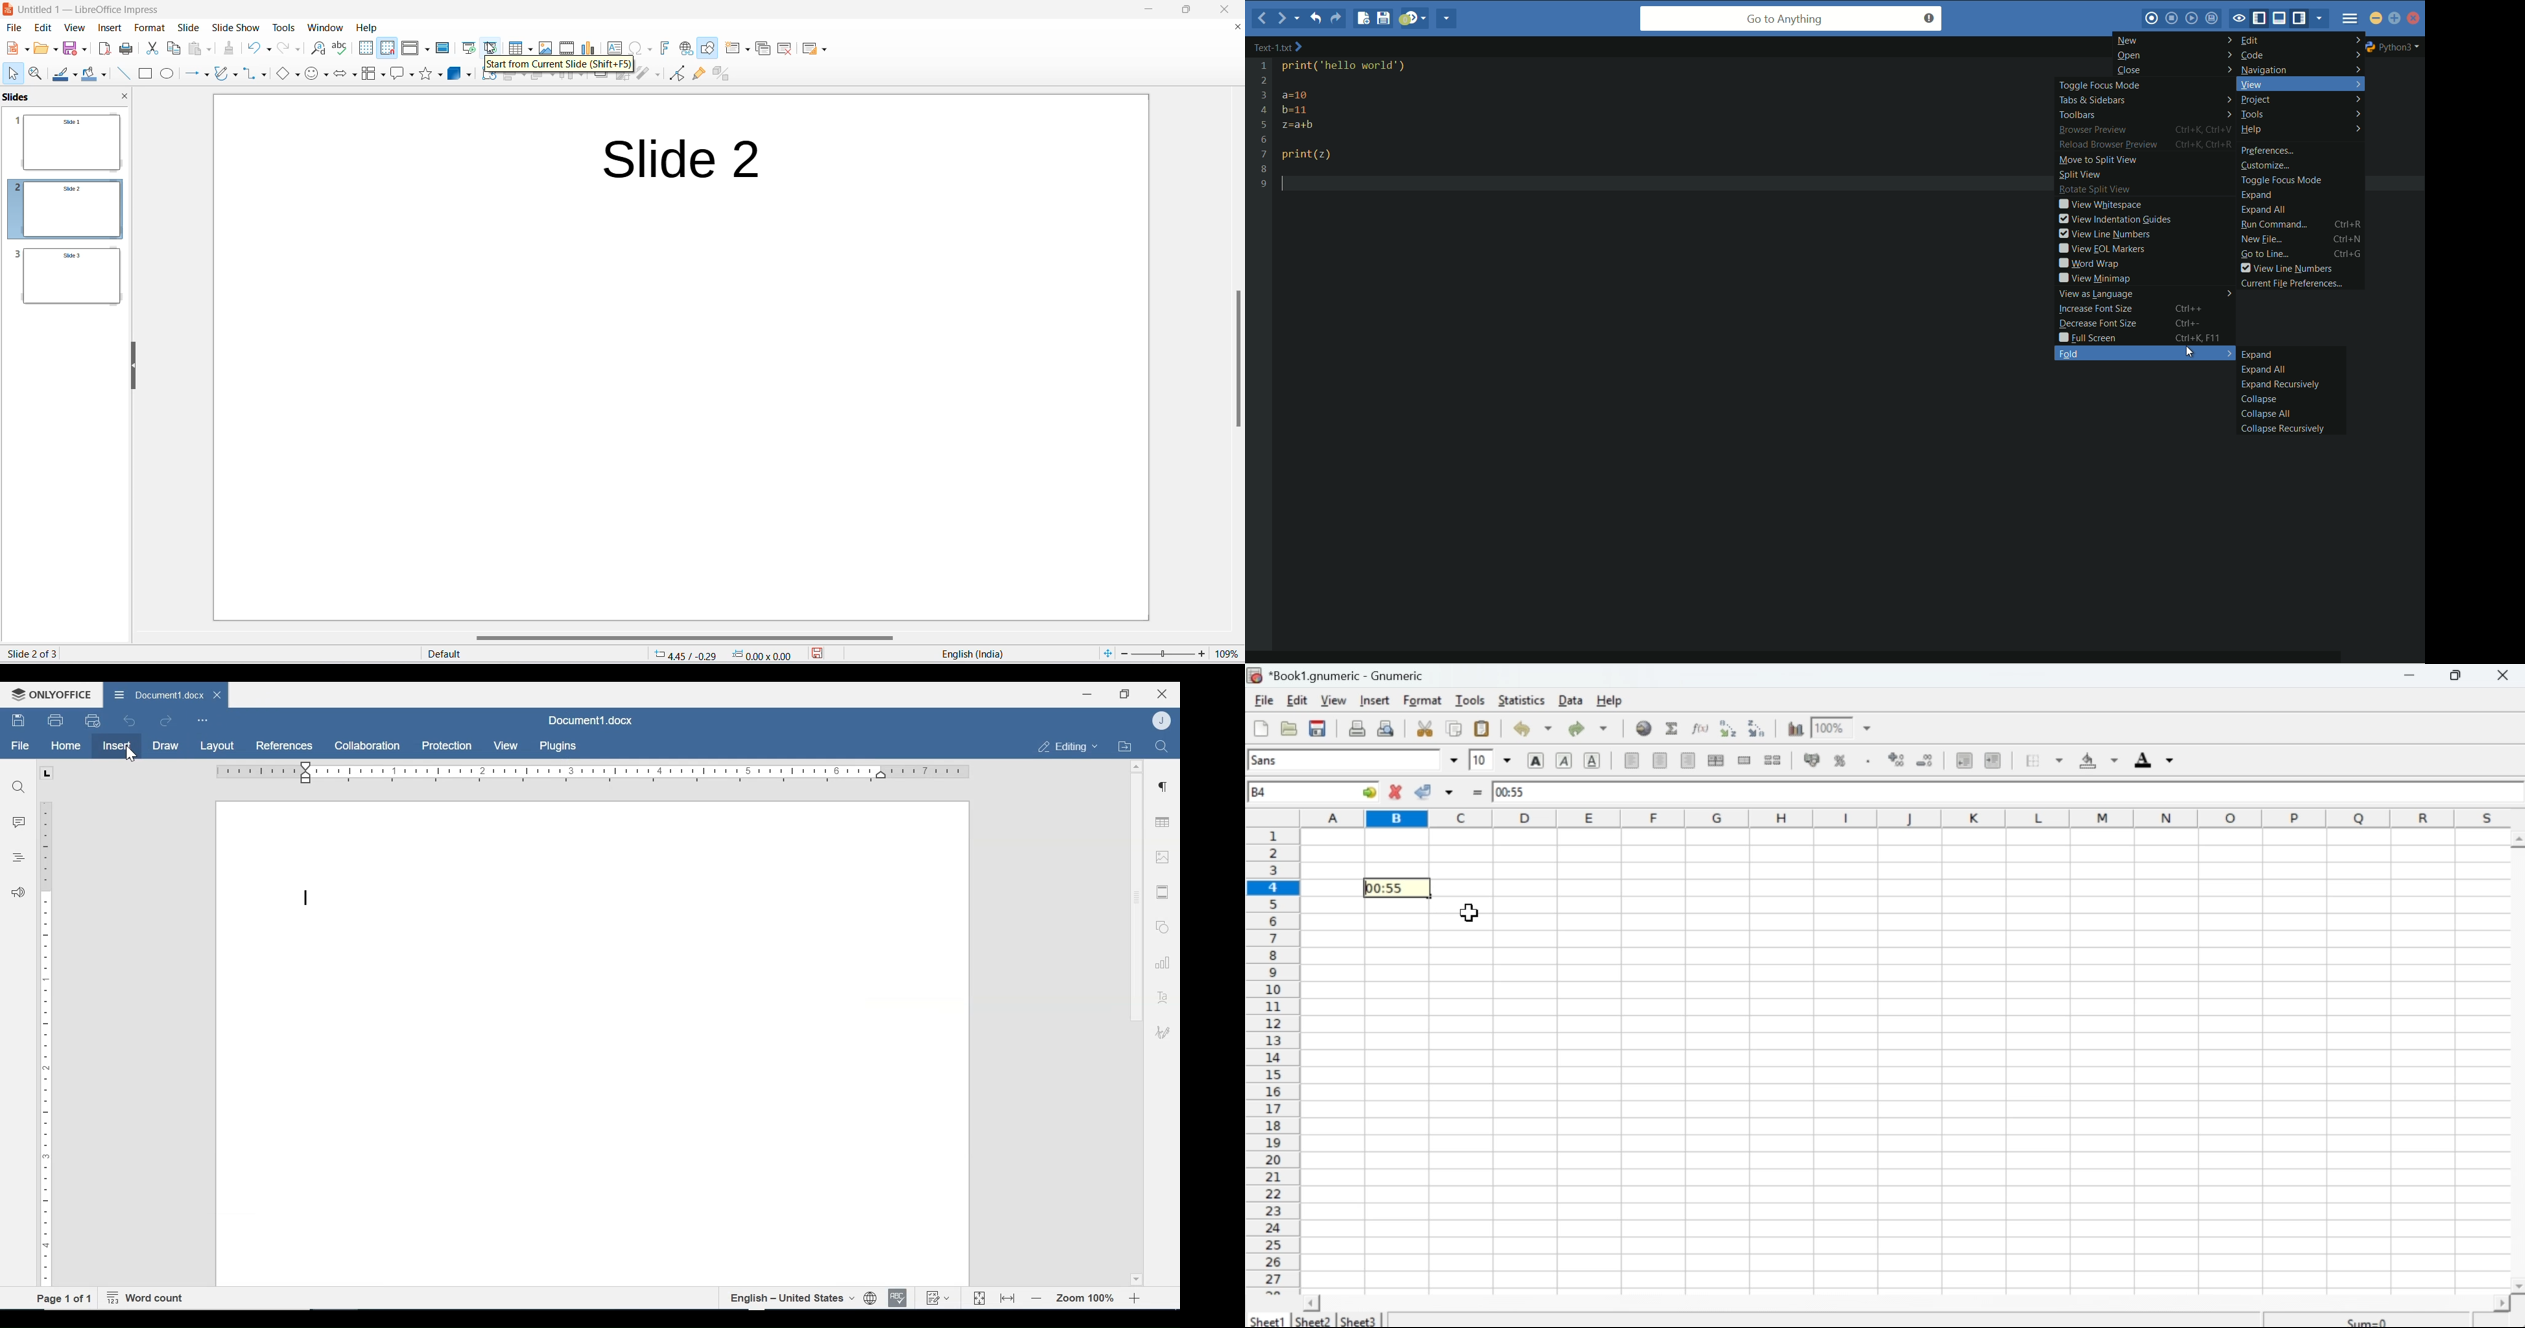 The height and width of the screenshot is (1344, 2548). Describe the element at coordinates (36, 74) in the screenshot. I see `zoom and pan` at that location.